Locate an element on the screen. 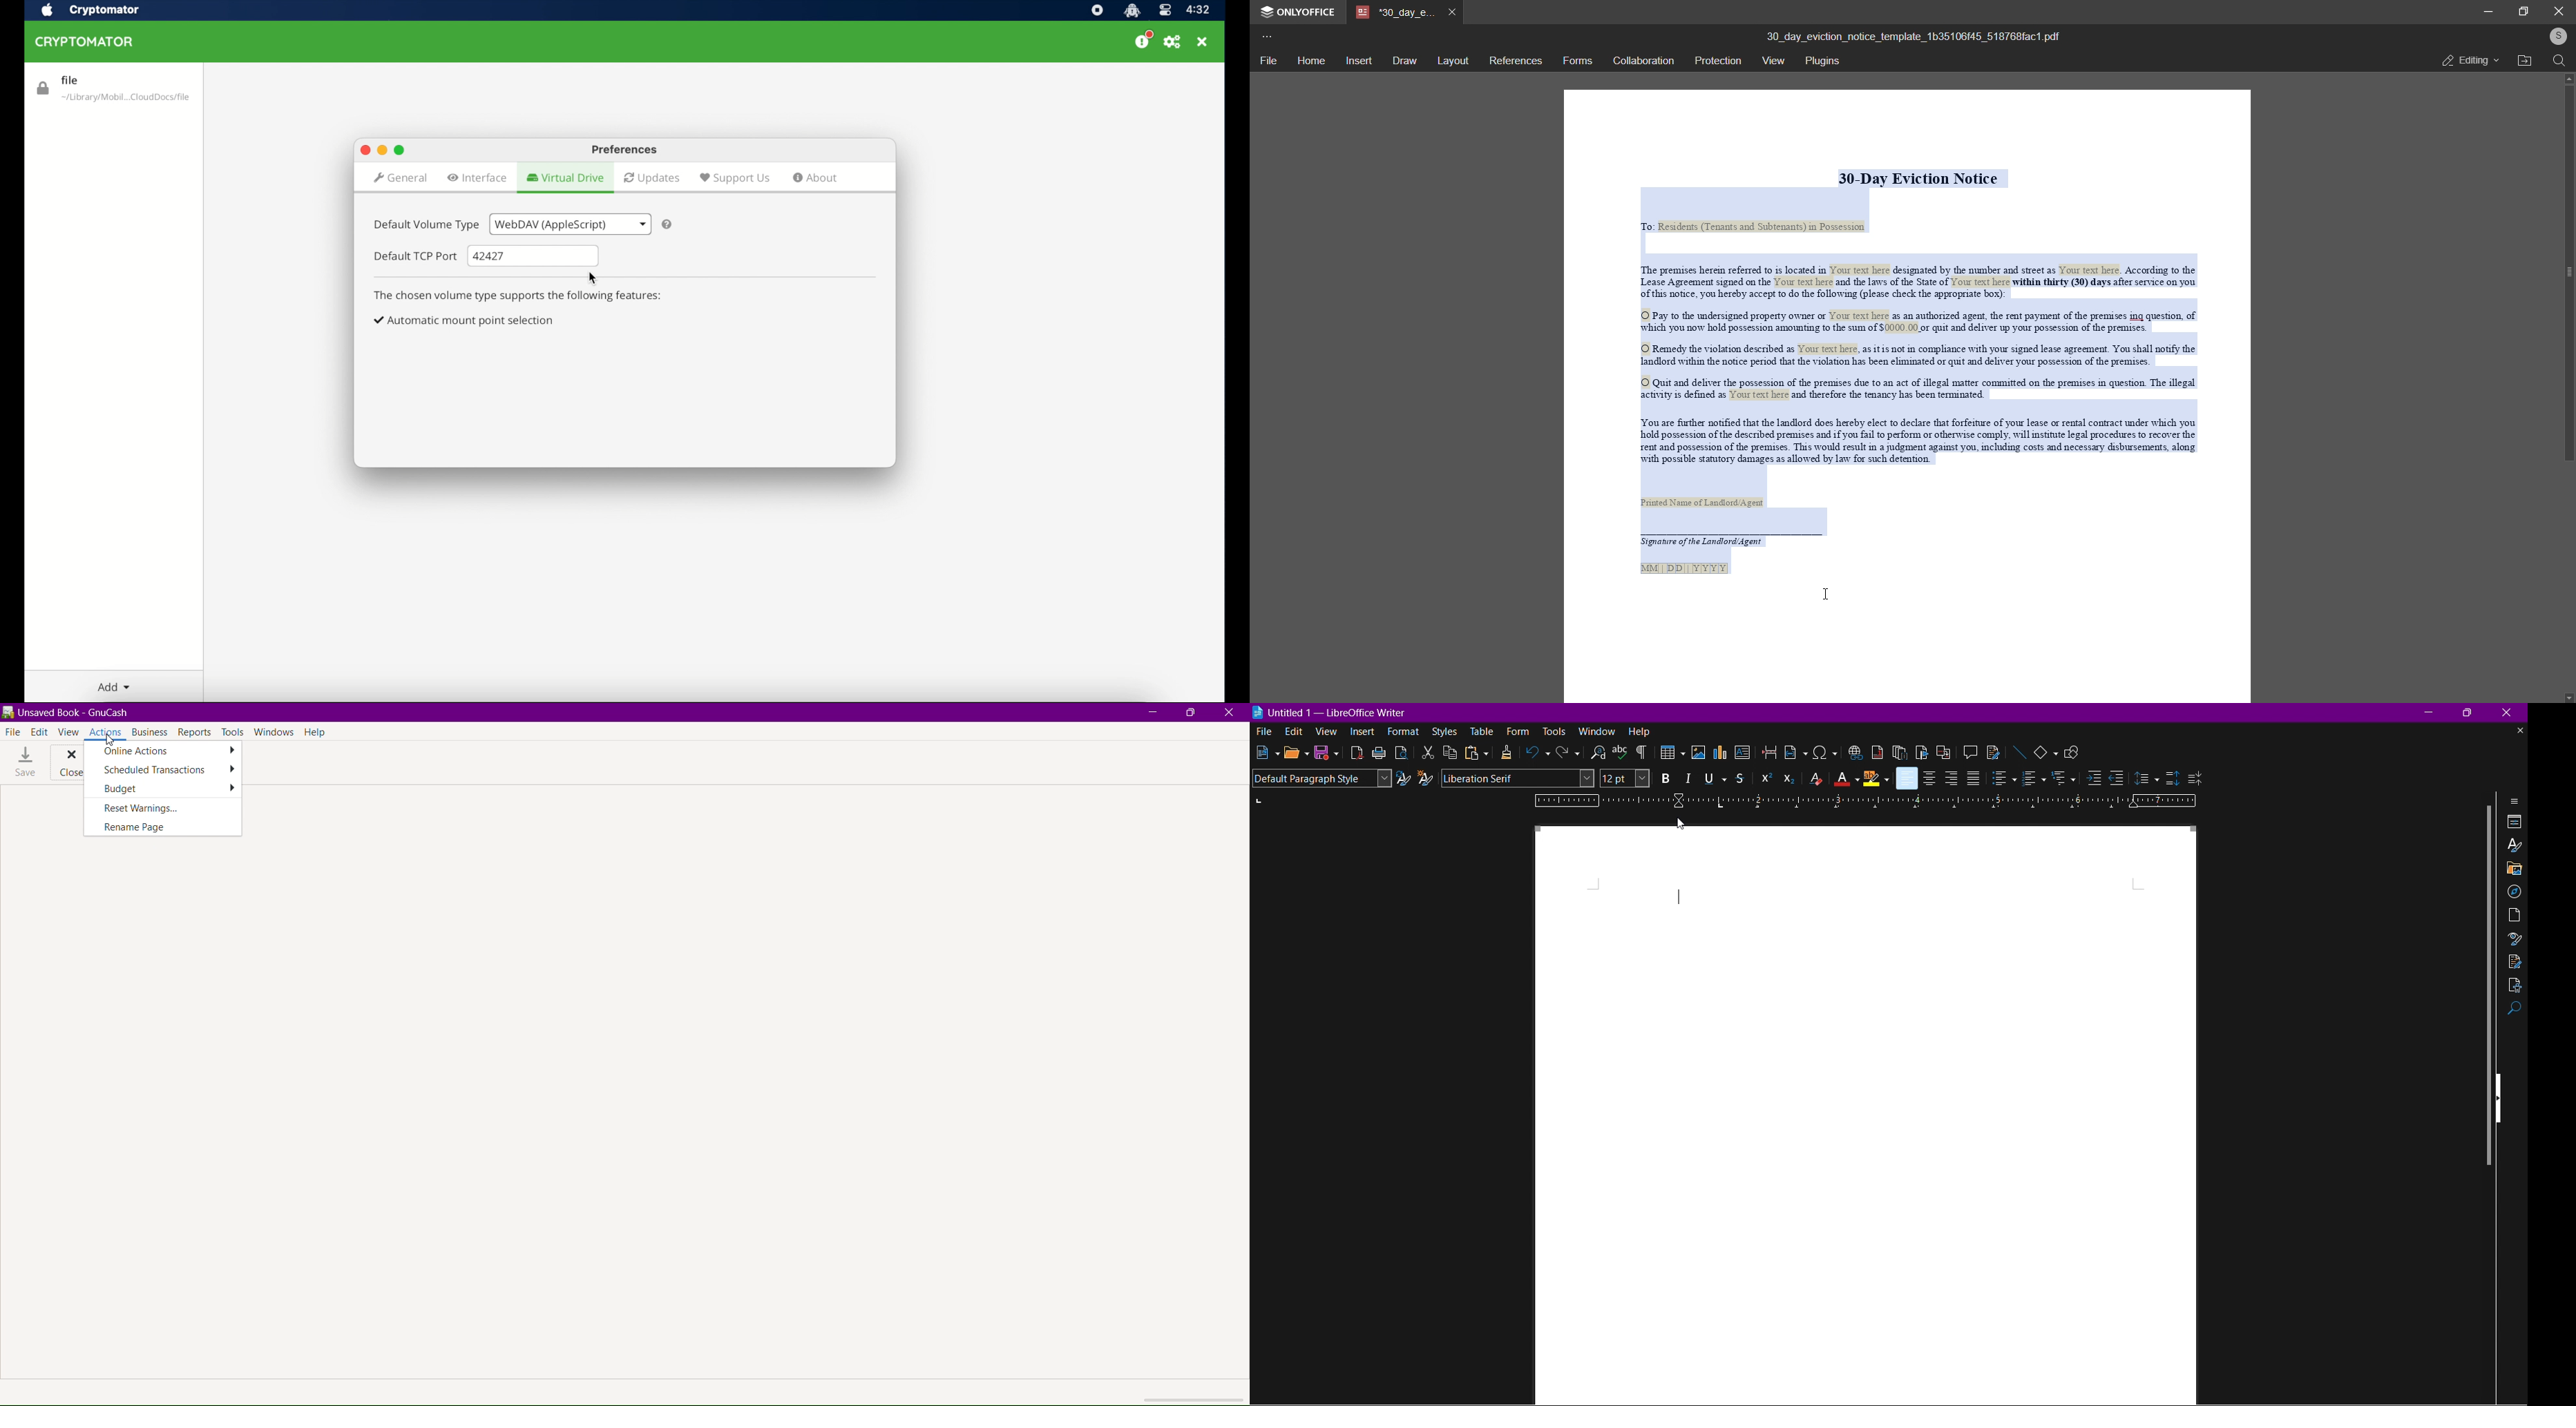  Copy  is located at coordinates (1450, 753).